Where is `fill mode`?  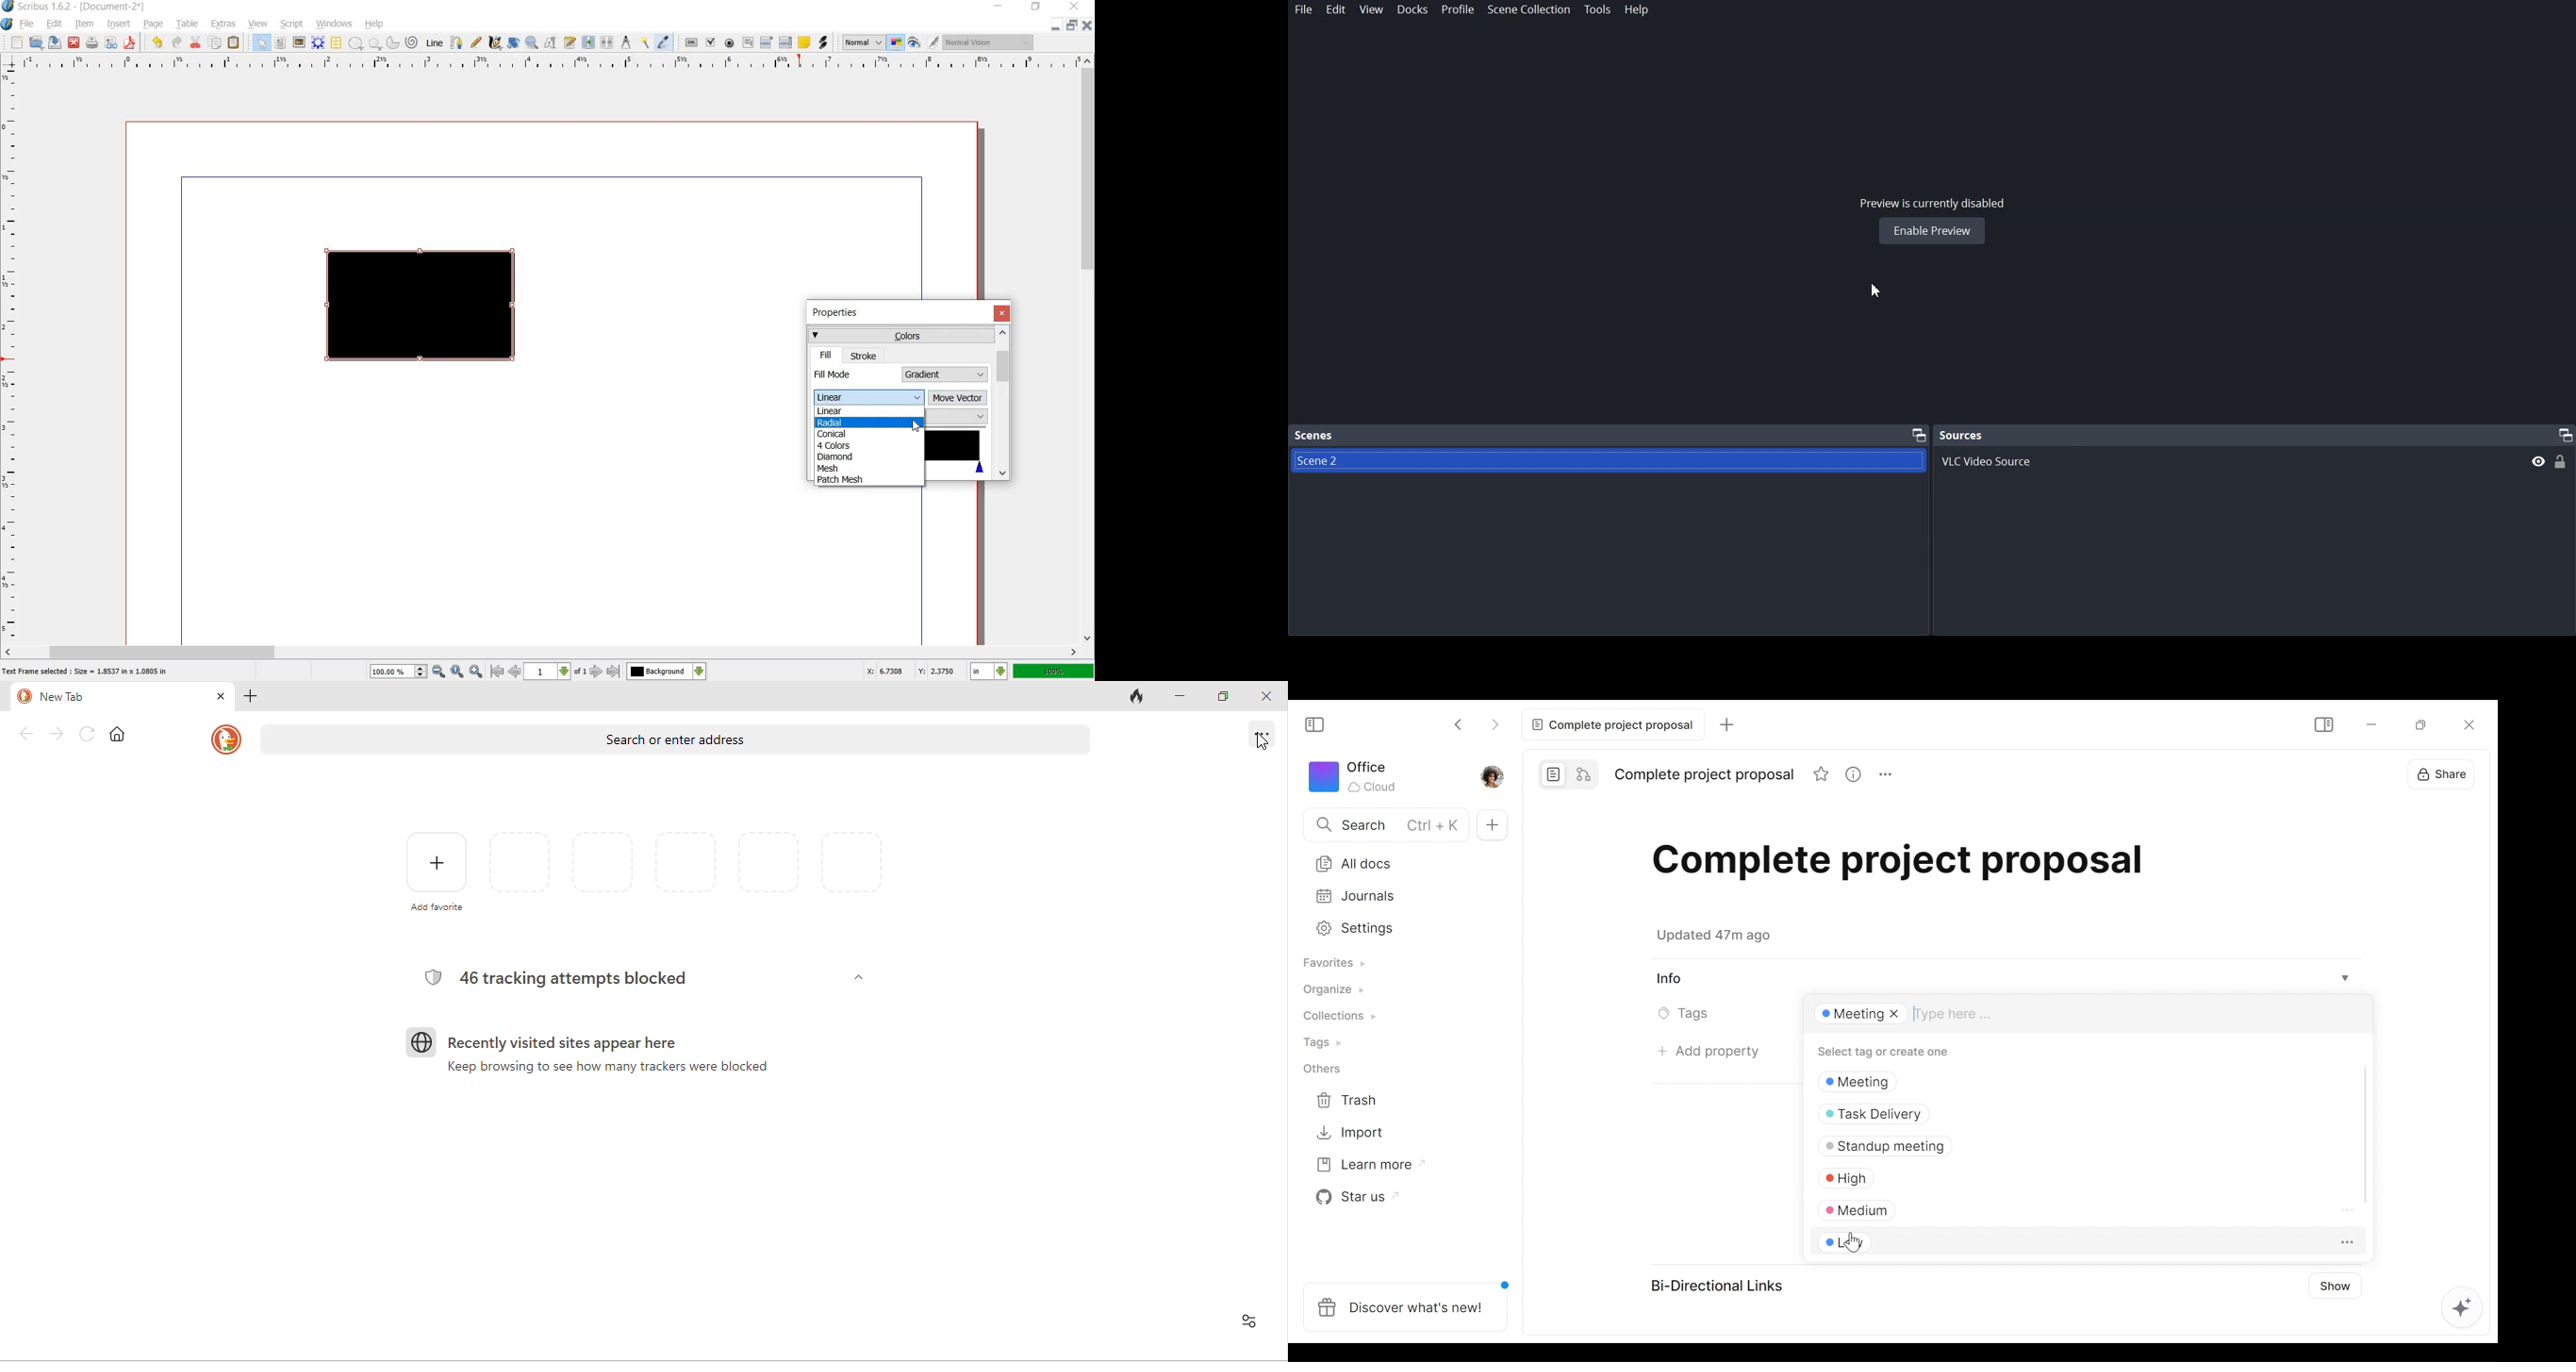
fill mode is located at coordinates (856, 374).